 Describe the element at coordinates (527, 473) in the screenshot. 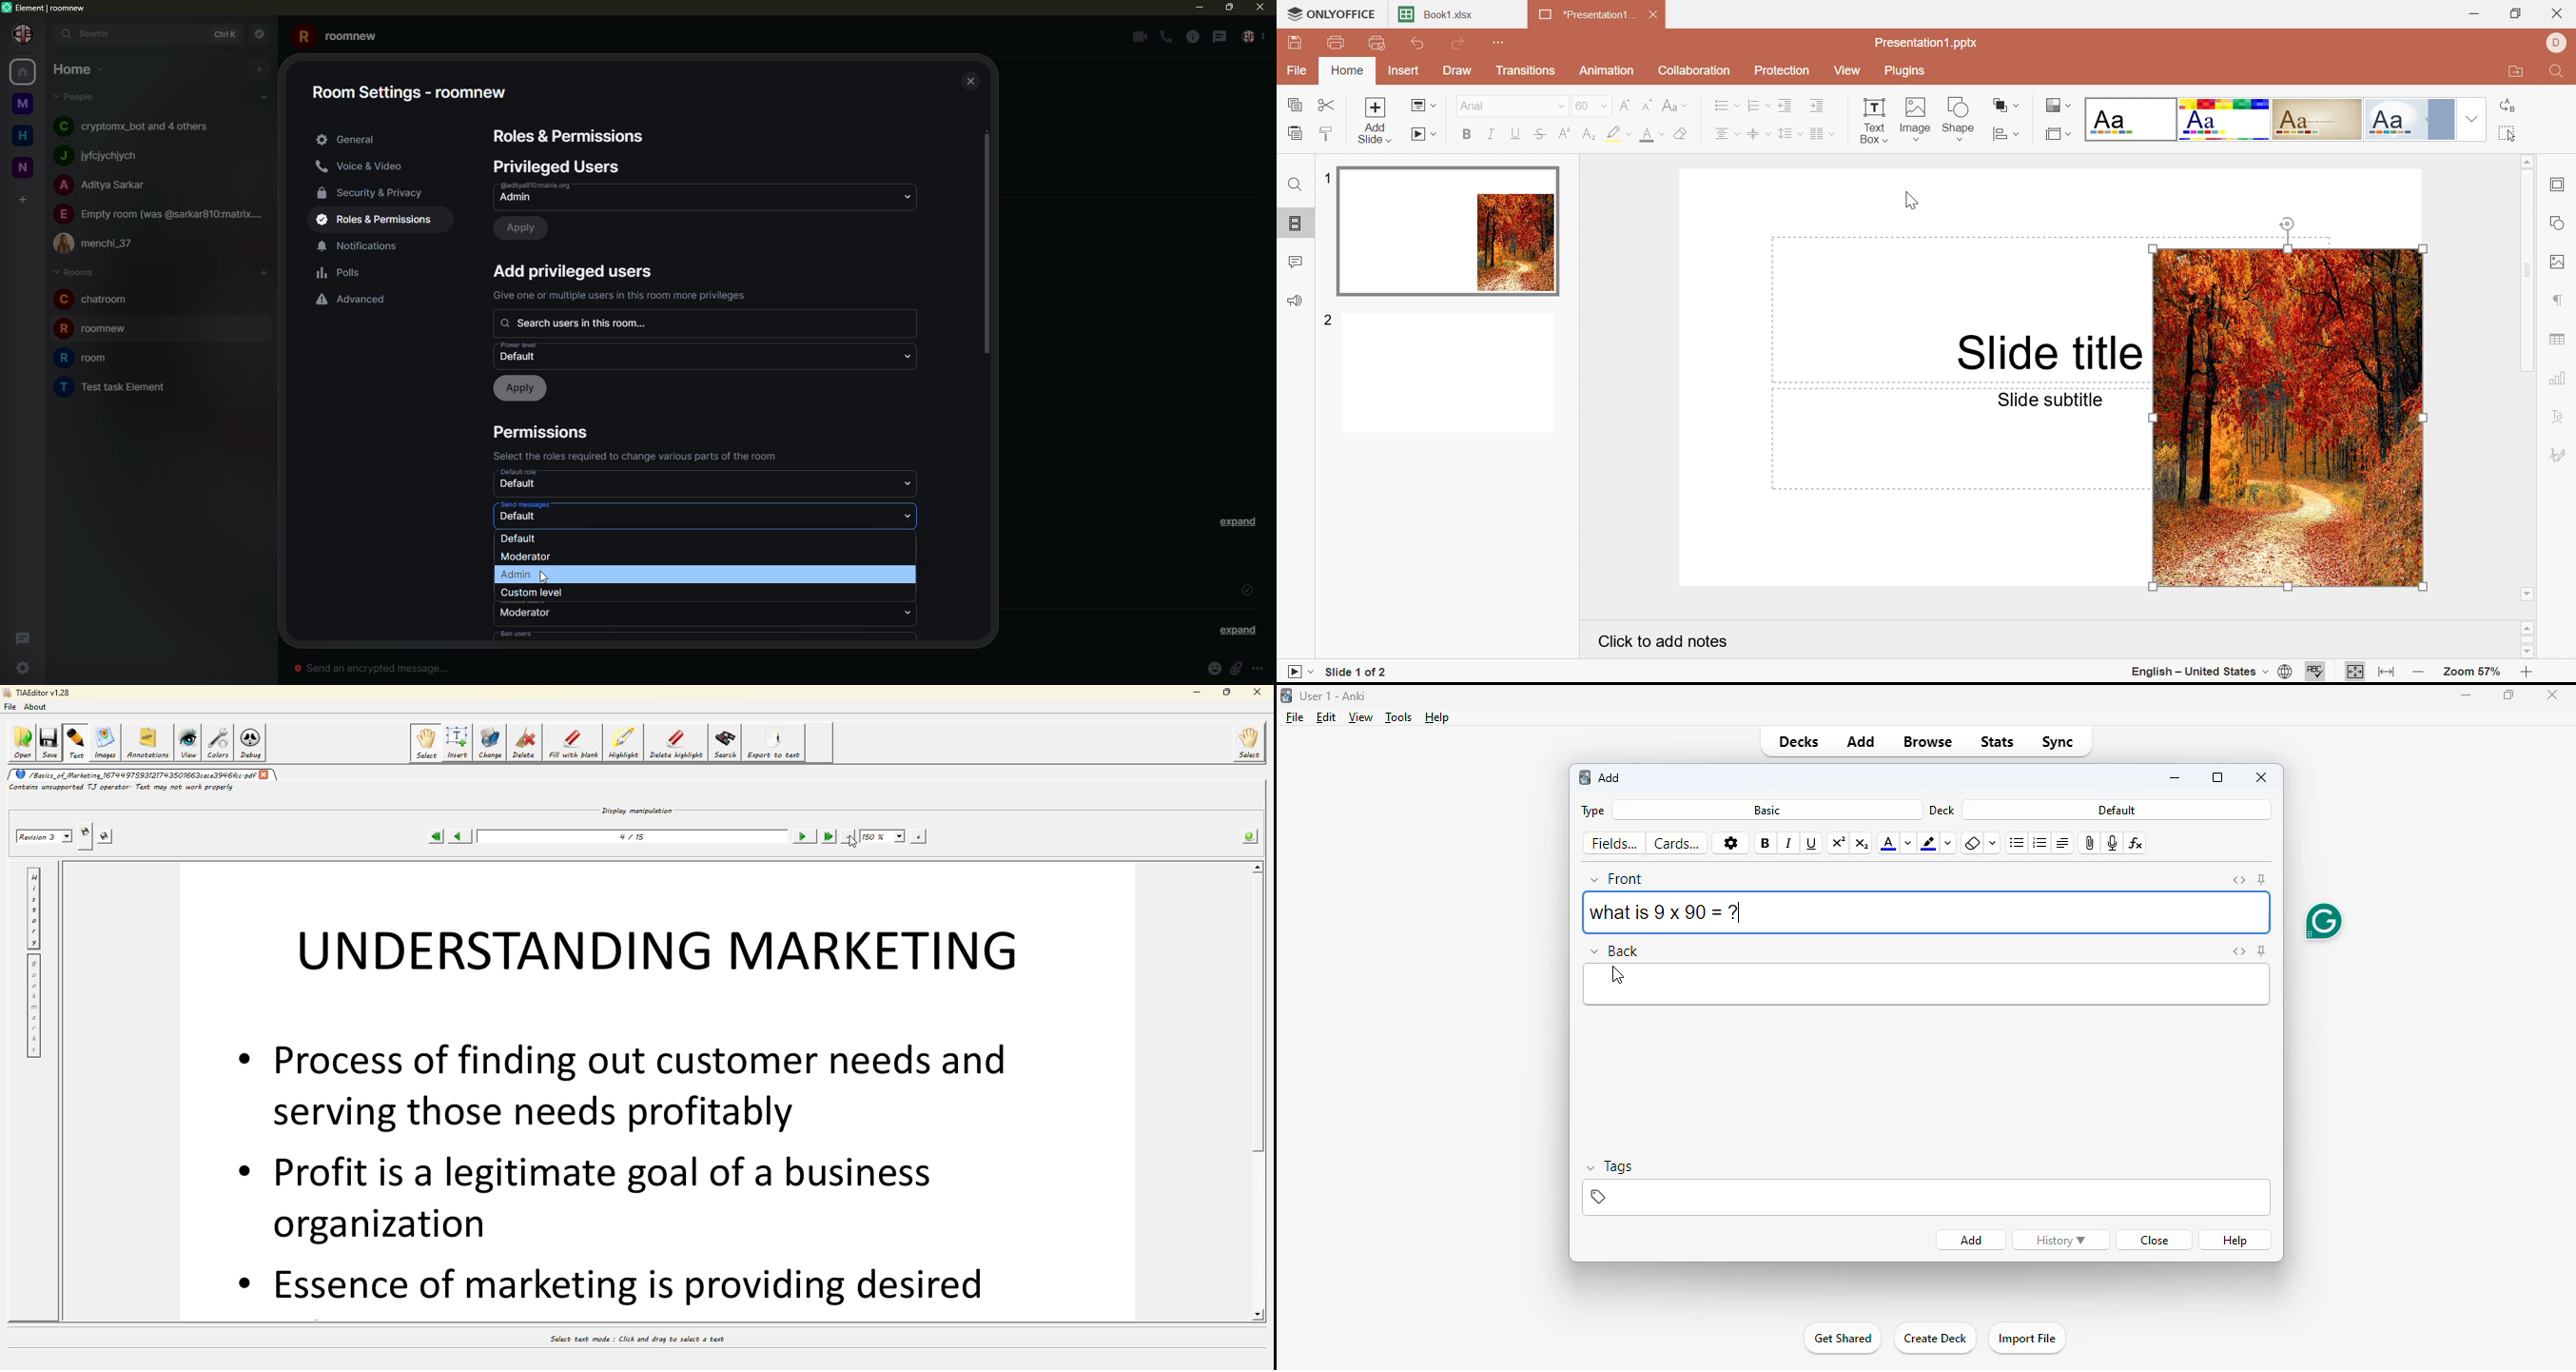

I see `default` at that location.